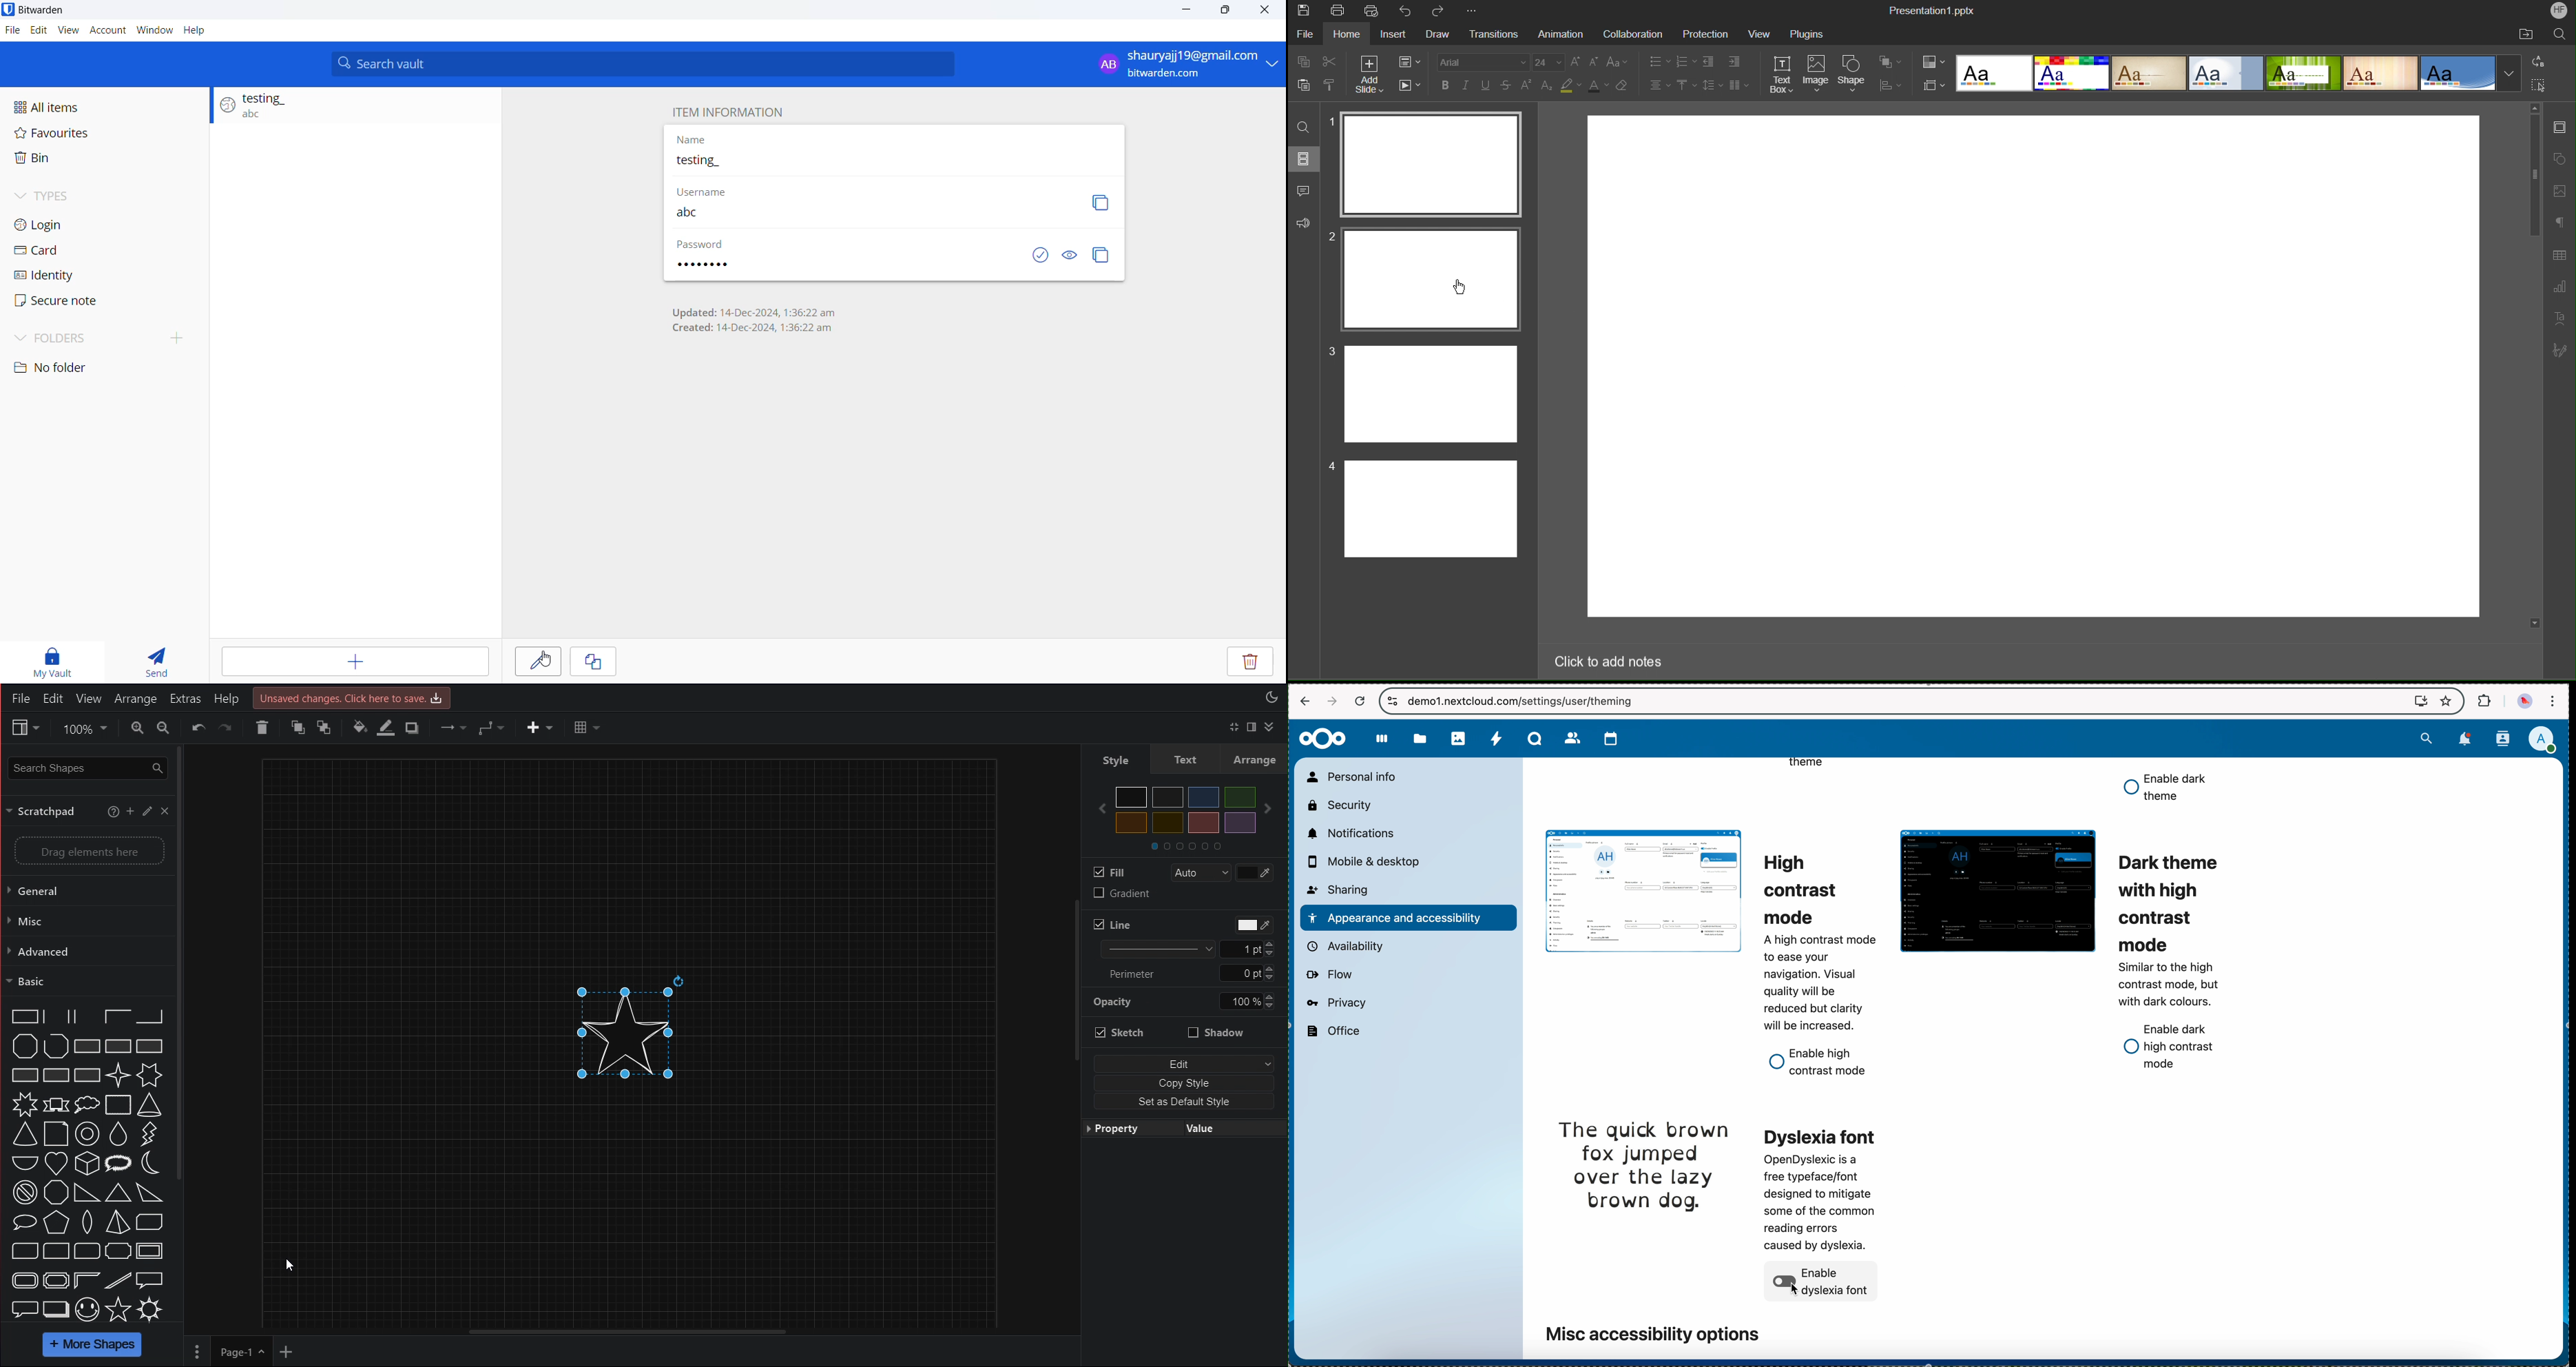 This screenshot has width=2576, height=1372. What do you see at coordinates (1187, 949) in the screenshot?
I see `Line Width` at bounding box center [1187, 949].